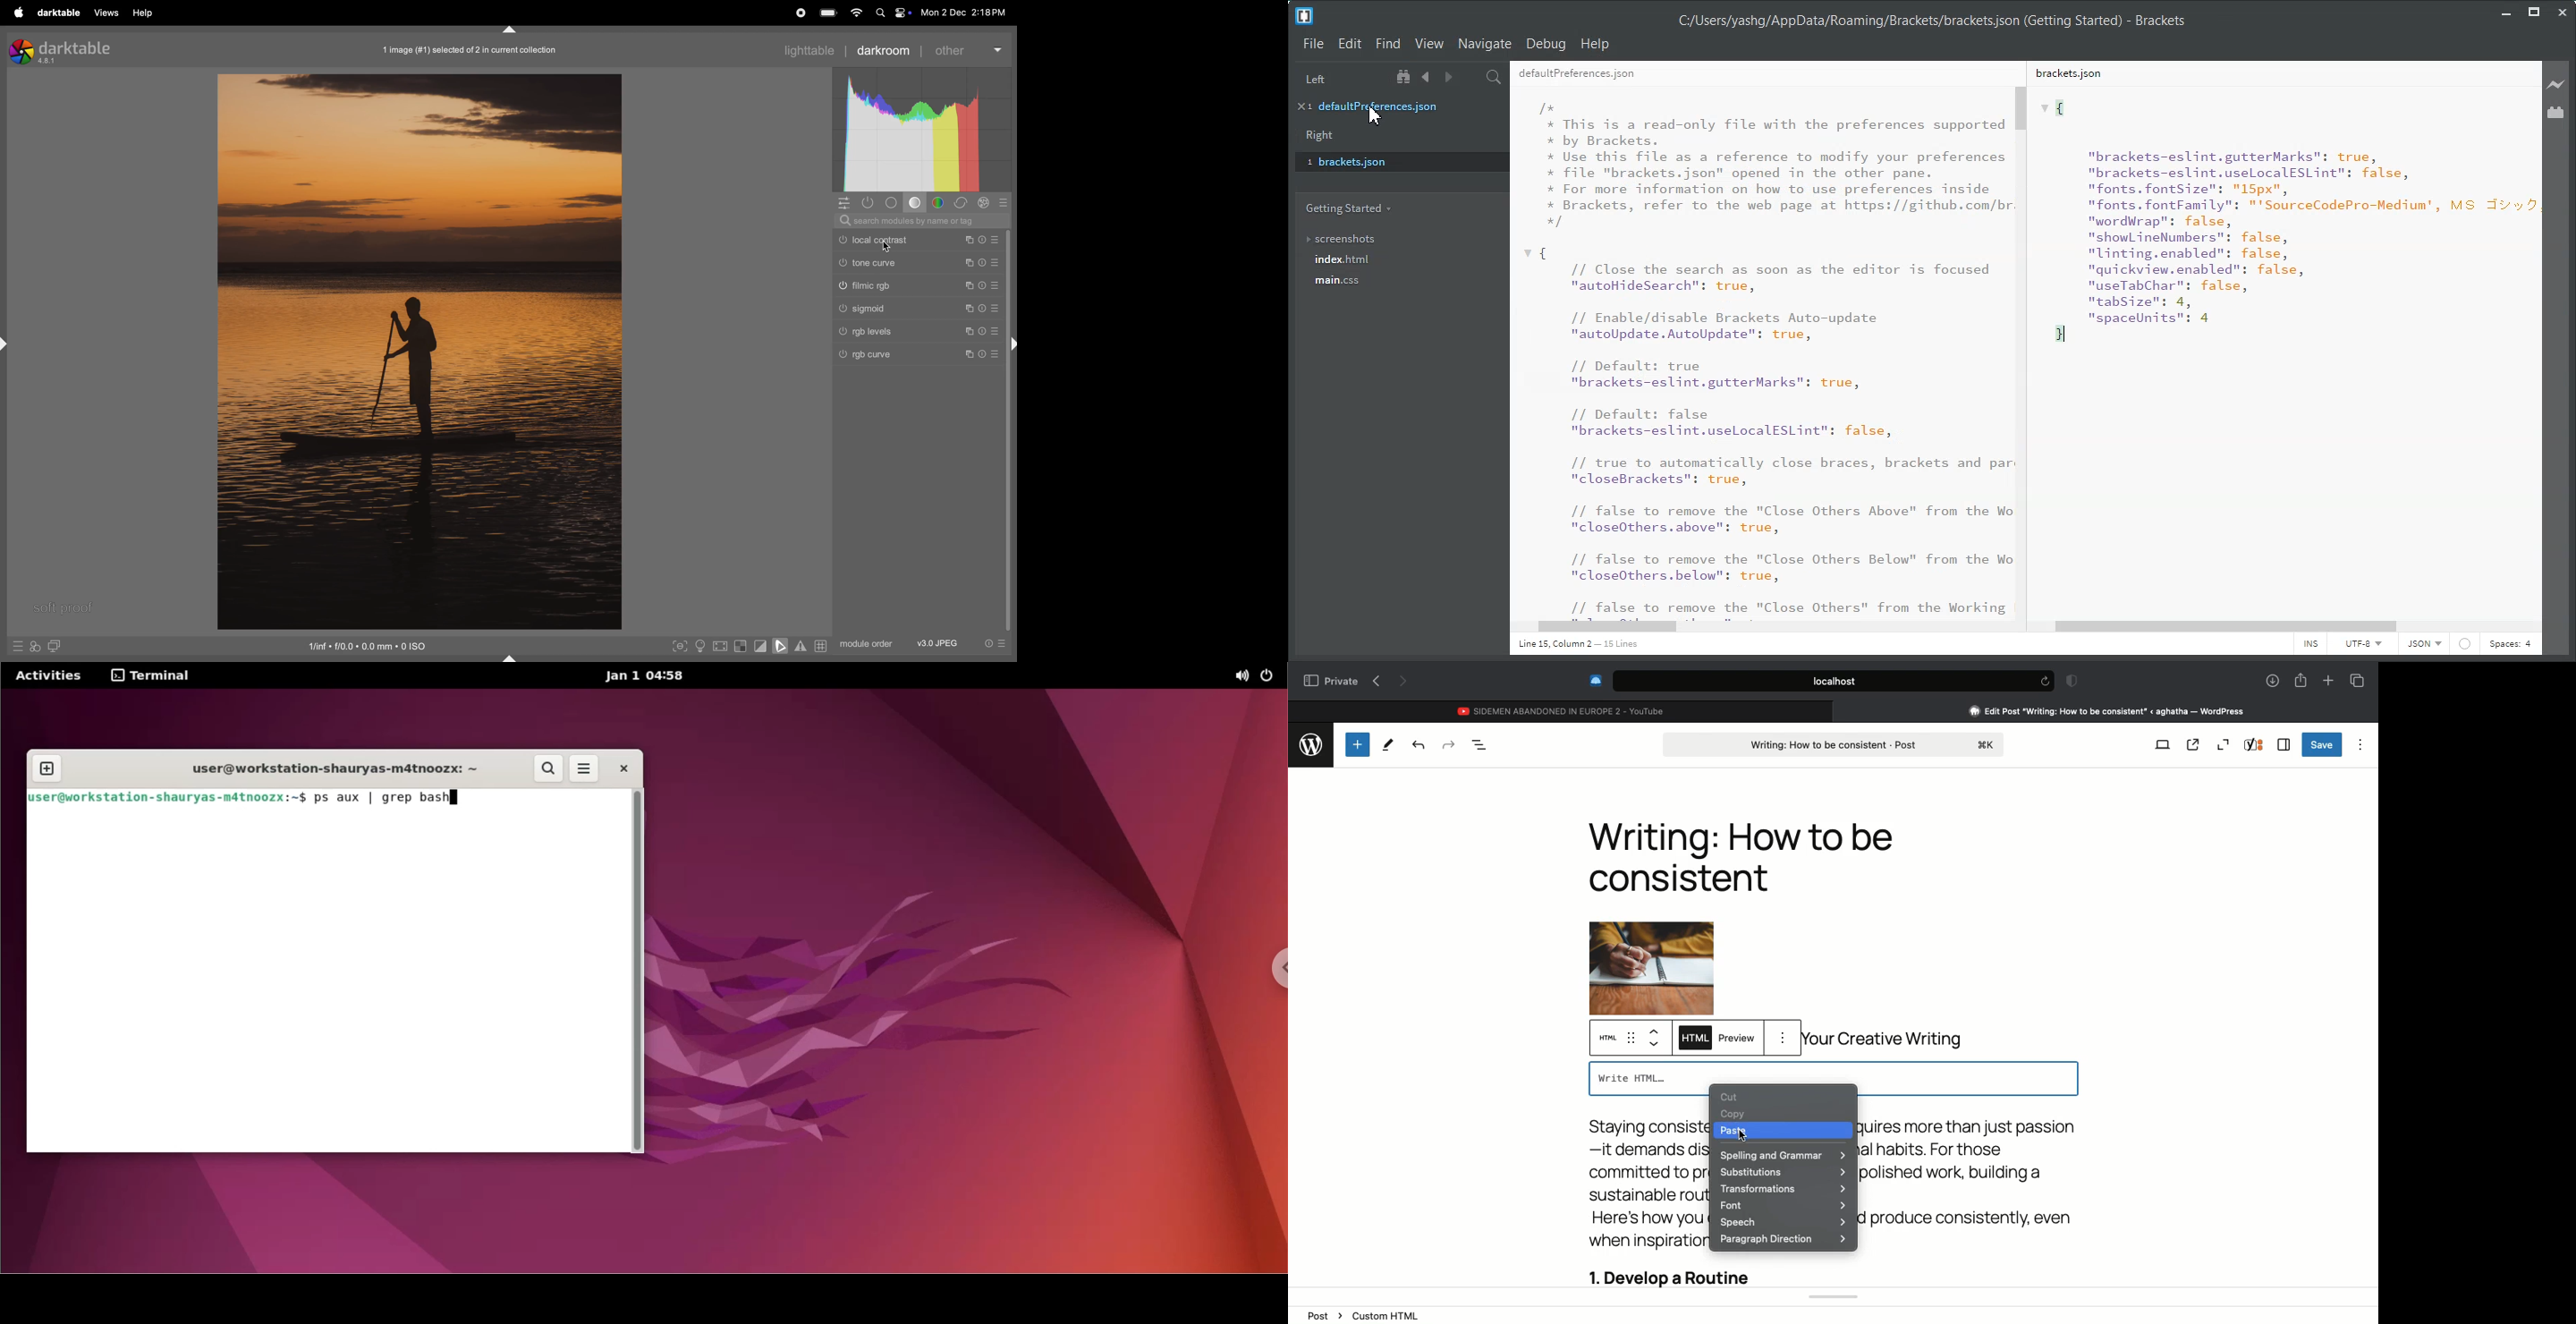 The image size is (2576, 1344). Describe the element at coordinates (2329, 681) in the screenshot. I see `New tab` at that location.